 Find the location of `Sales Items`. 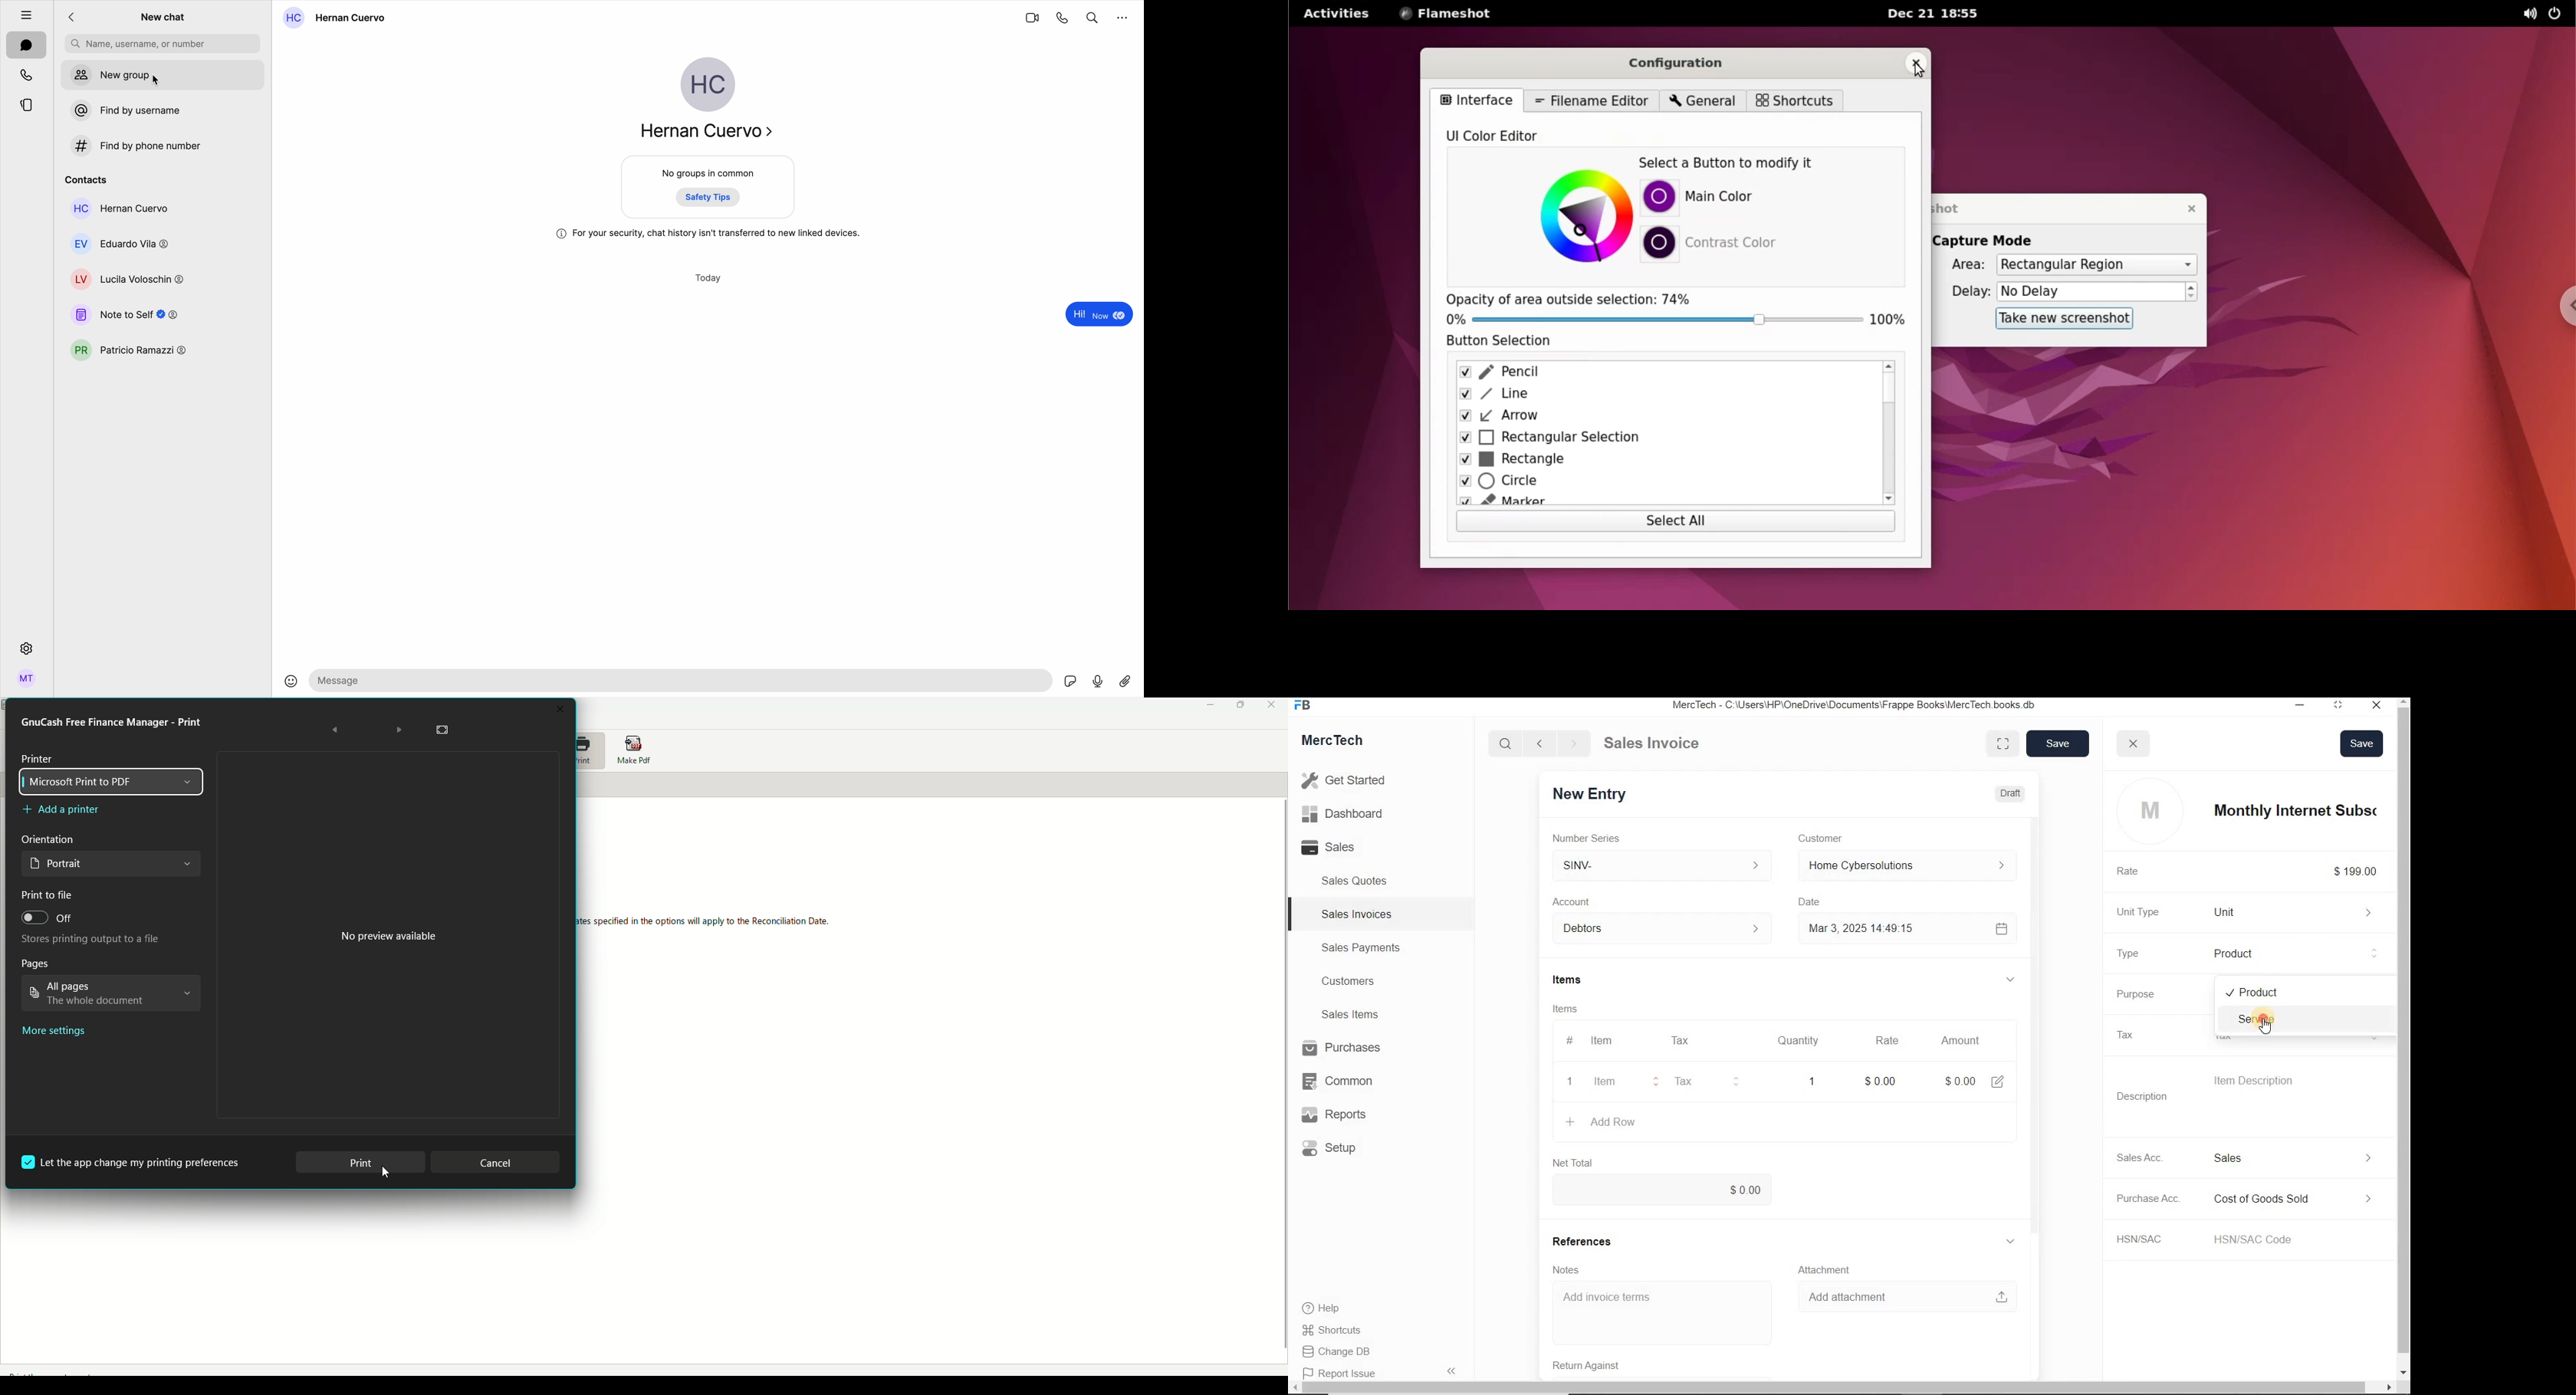

Sales Items is located at coordinates (1359, 1014).